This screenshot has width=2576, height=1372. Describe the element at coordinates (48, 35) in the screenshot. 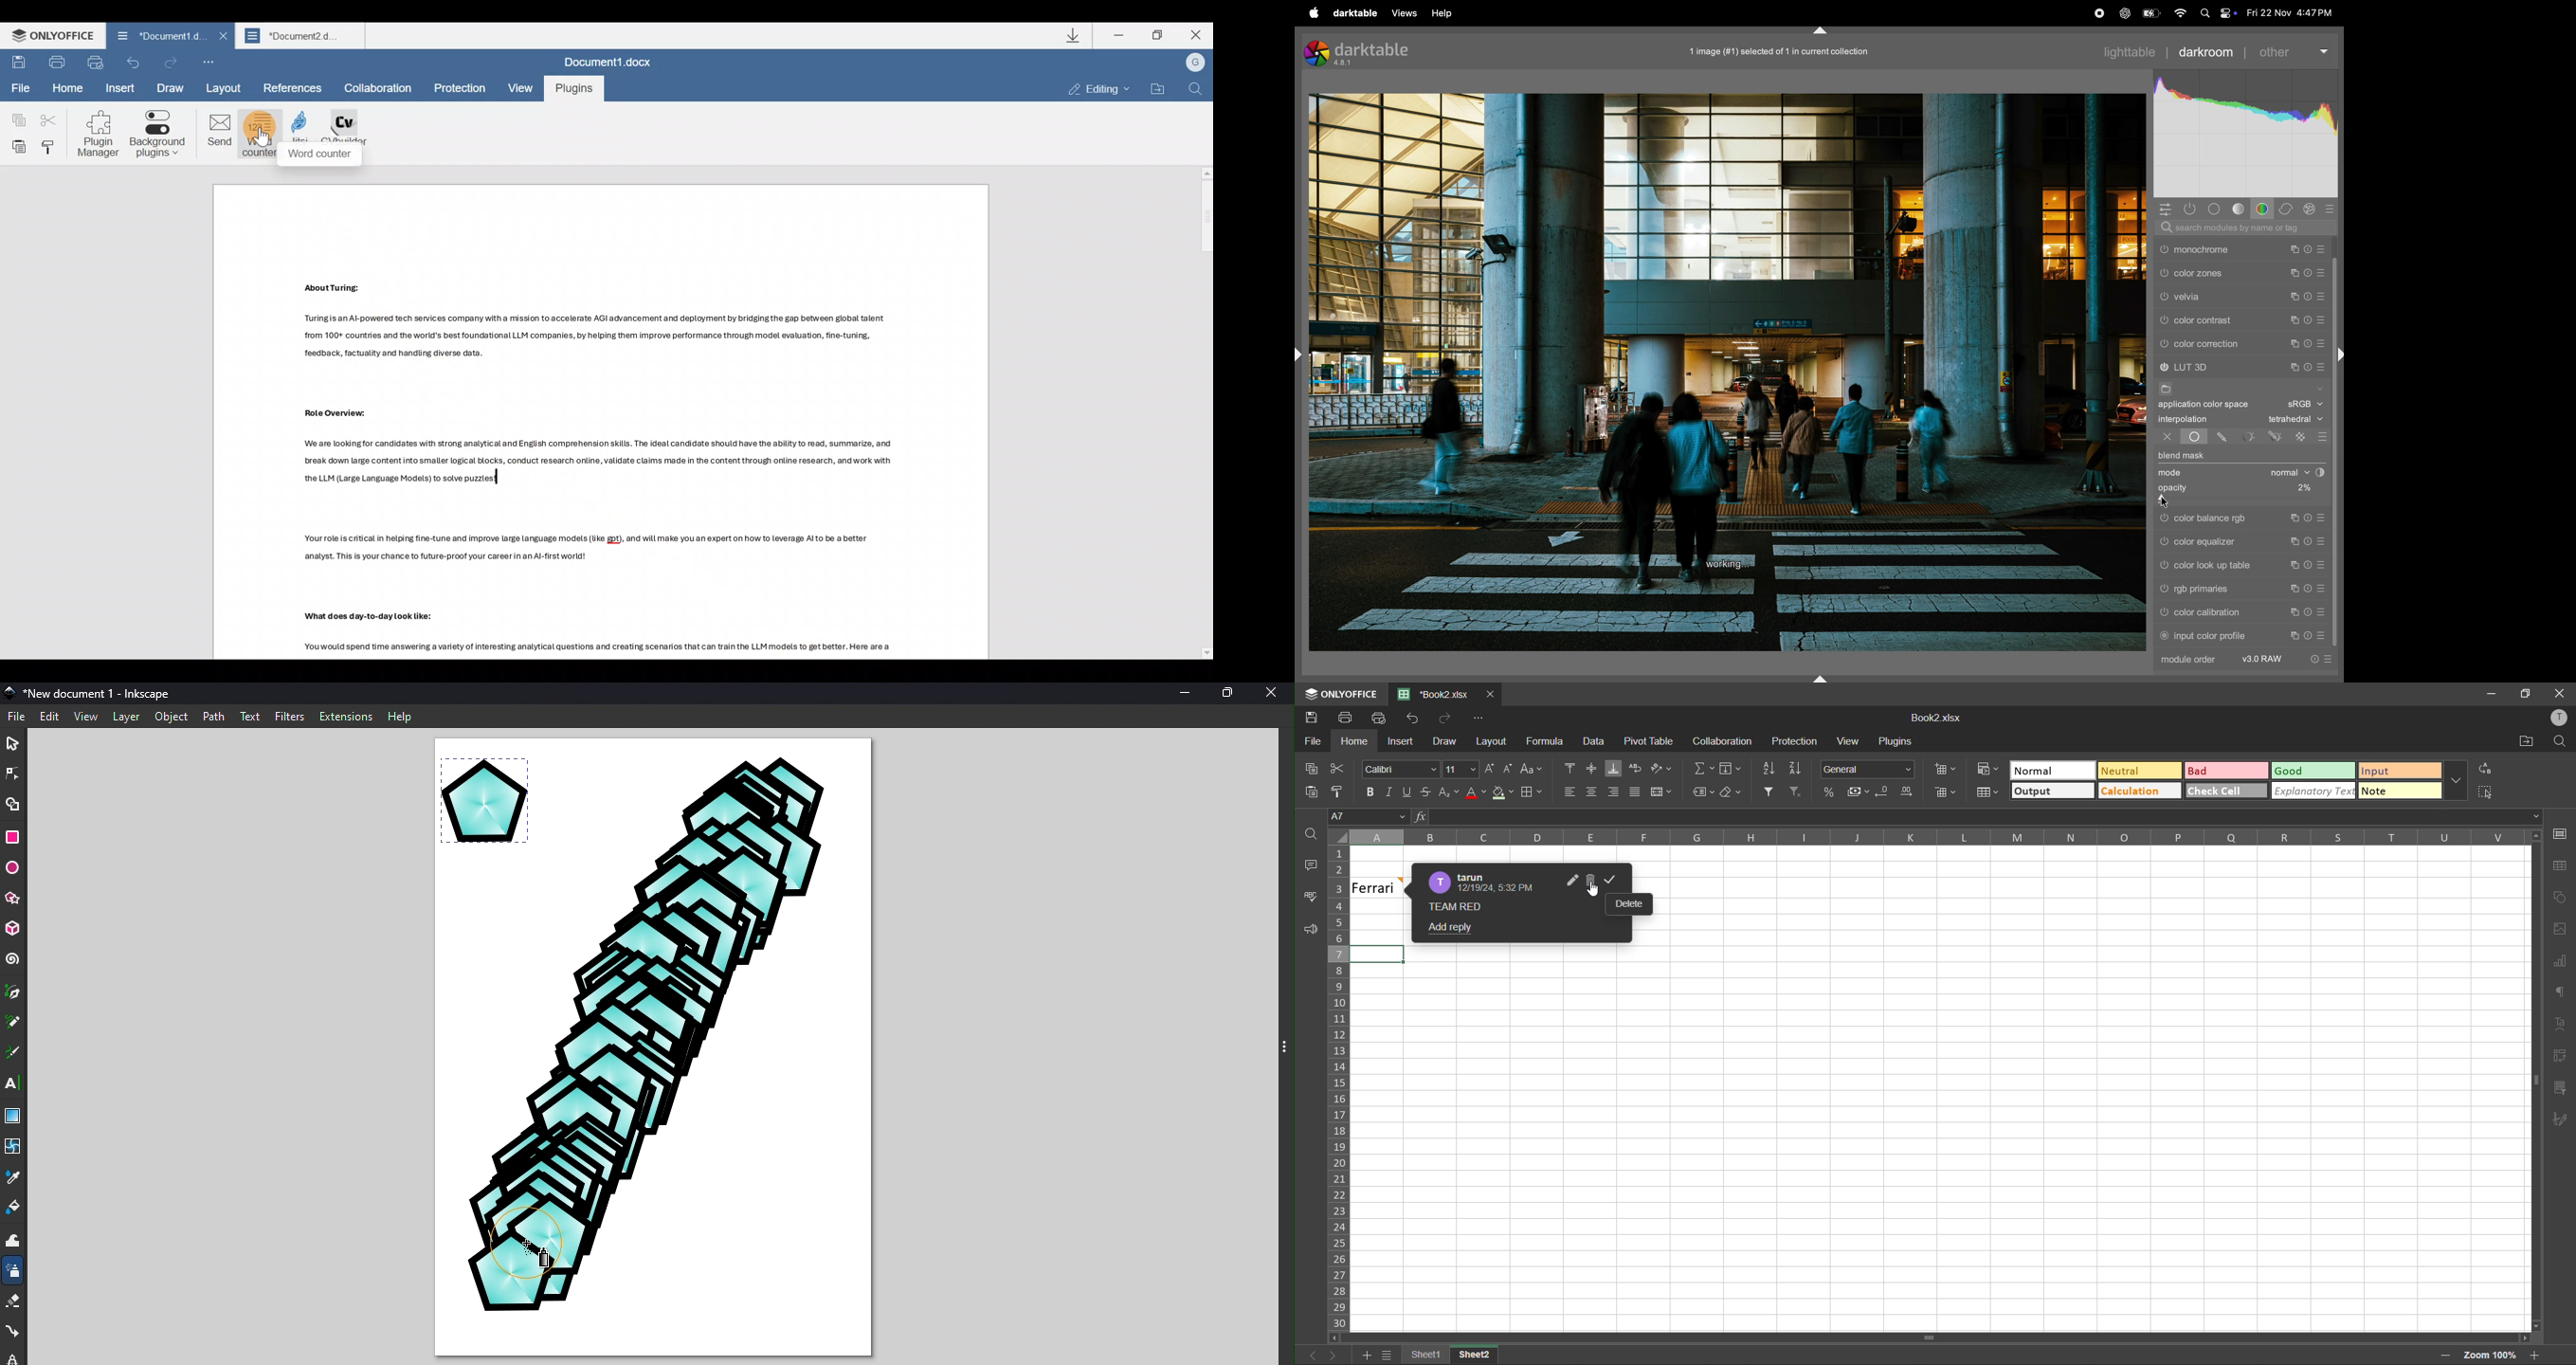

I see `ONLYOFFICE` at that location.